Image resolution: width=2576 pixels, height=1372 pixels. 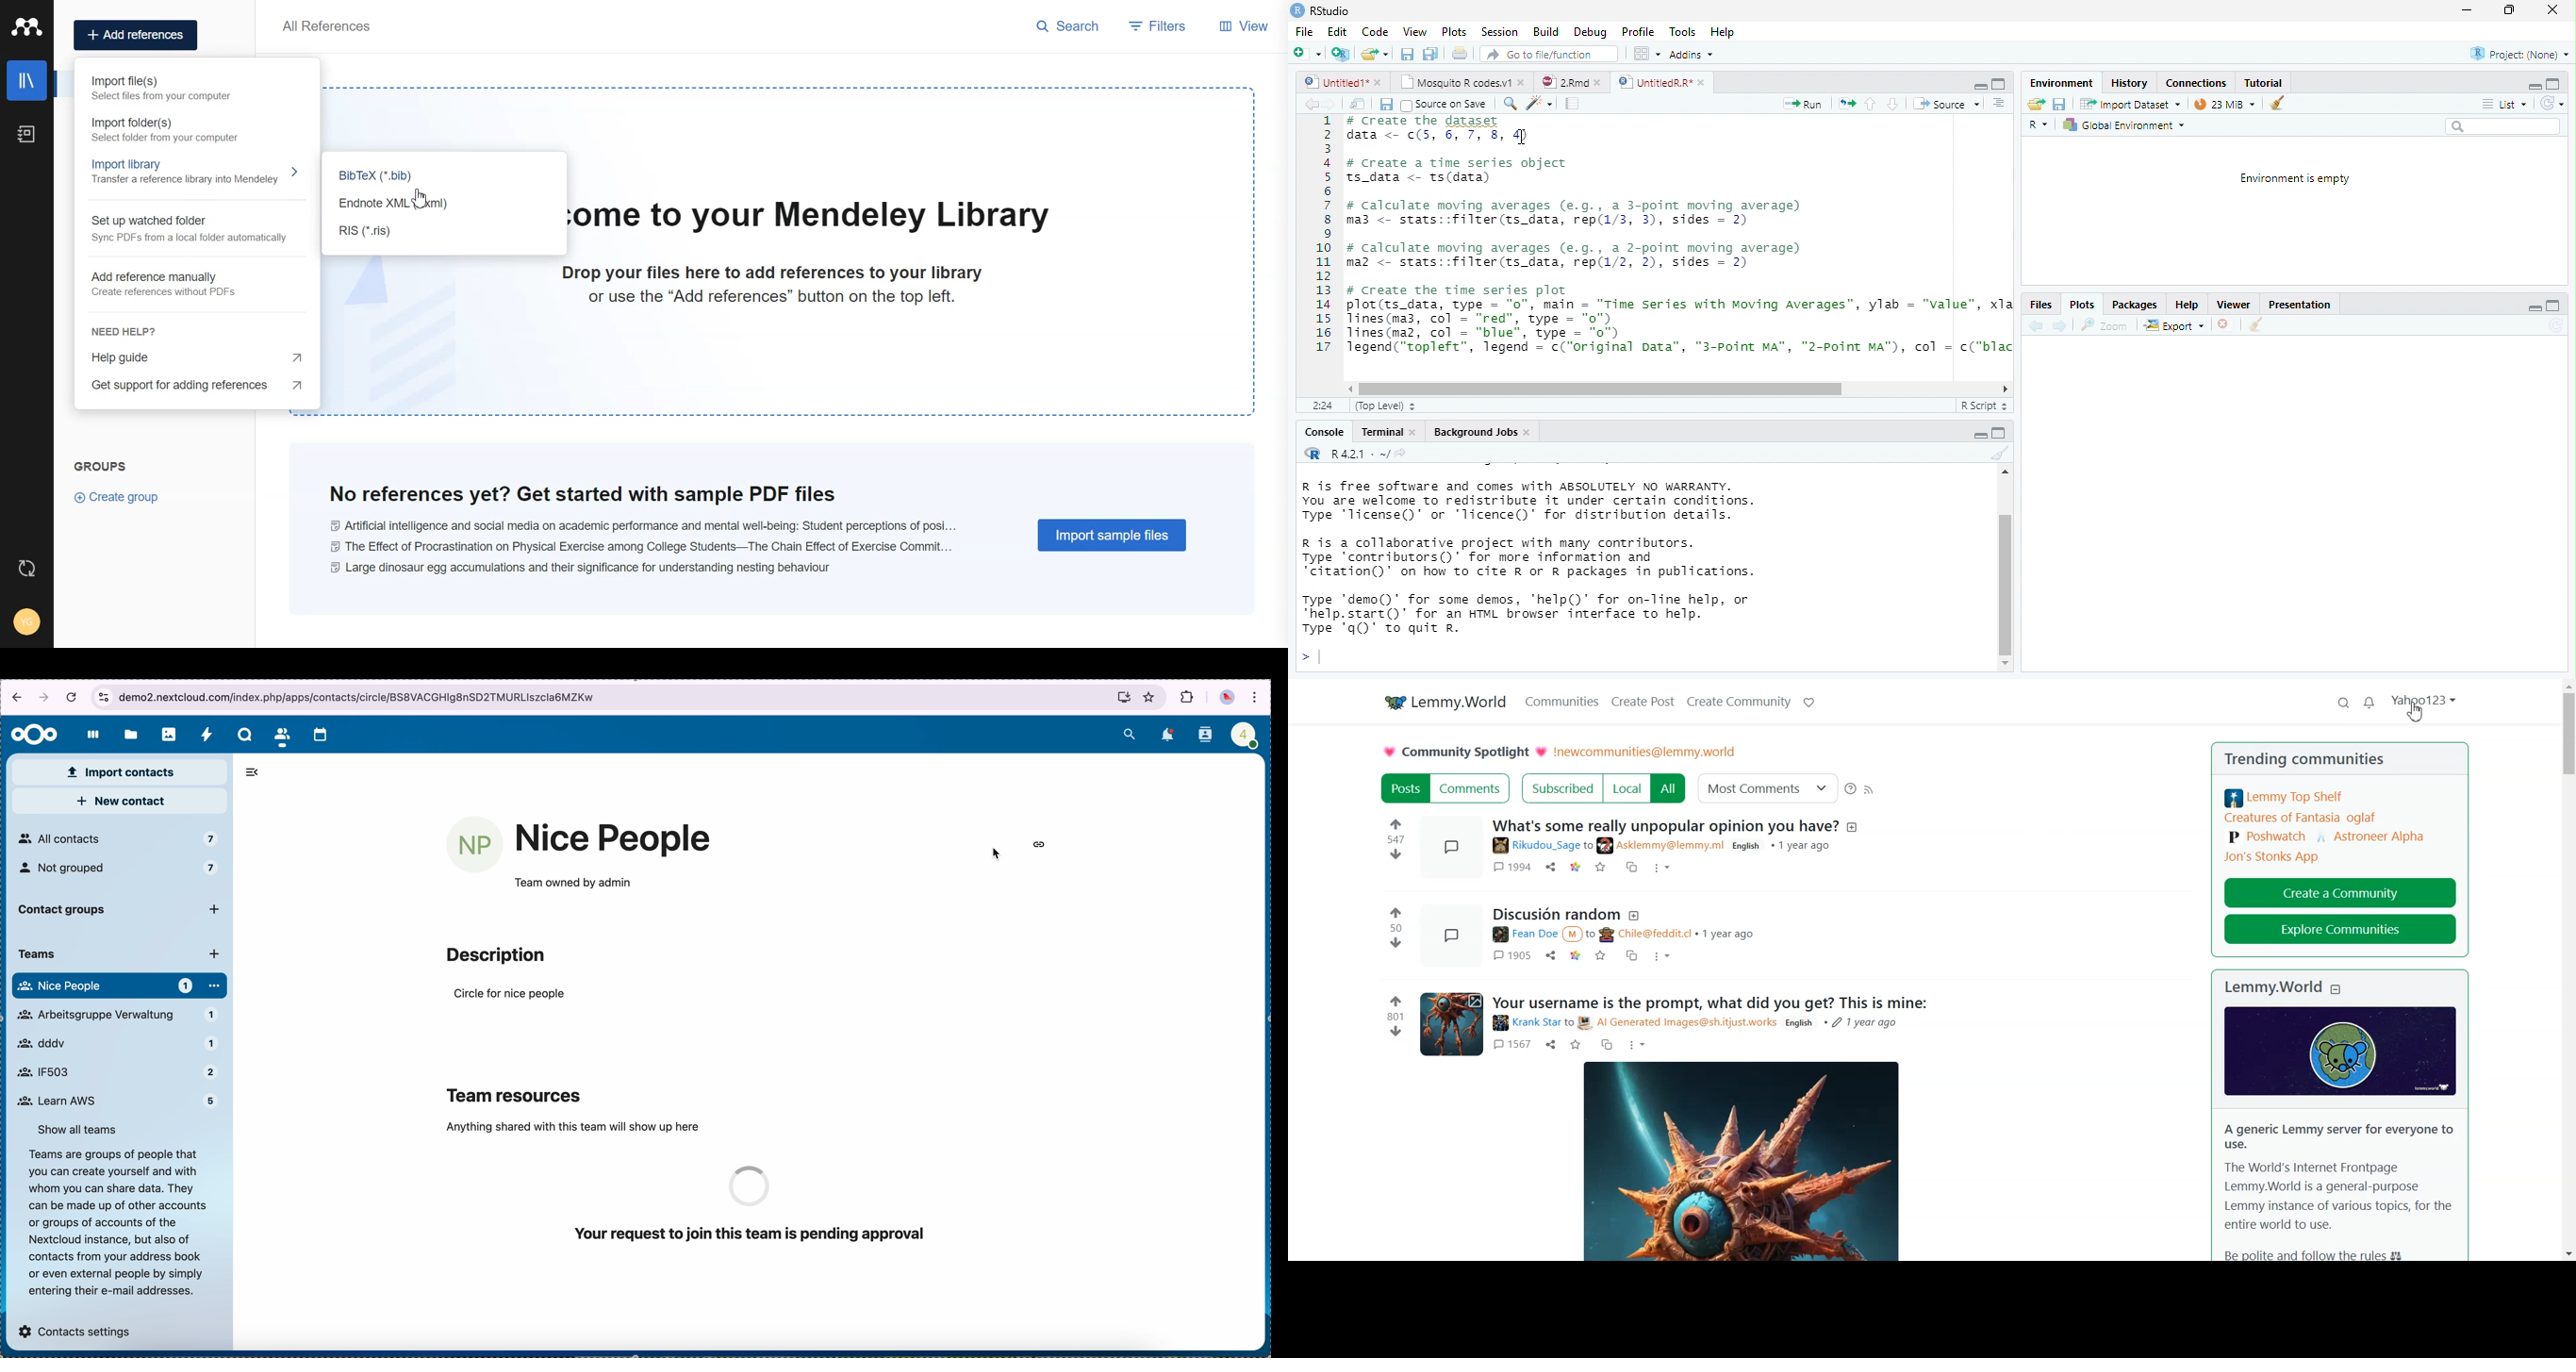 What do you see at coordinates (2060, 83) in the screenshot?
I see `‘Environment` at bounding box center [2060, 83].